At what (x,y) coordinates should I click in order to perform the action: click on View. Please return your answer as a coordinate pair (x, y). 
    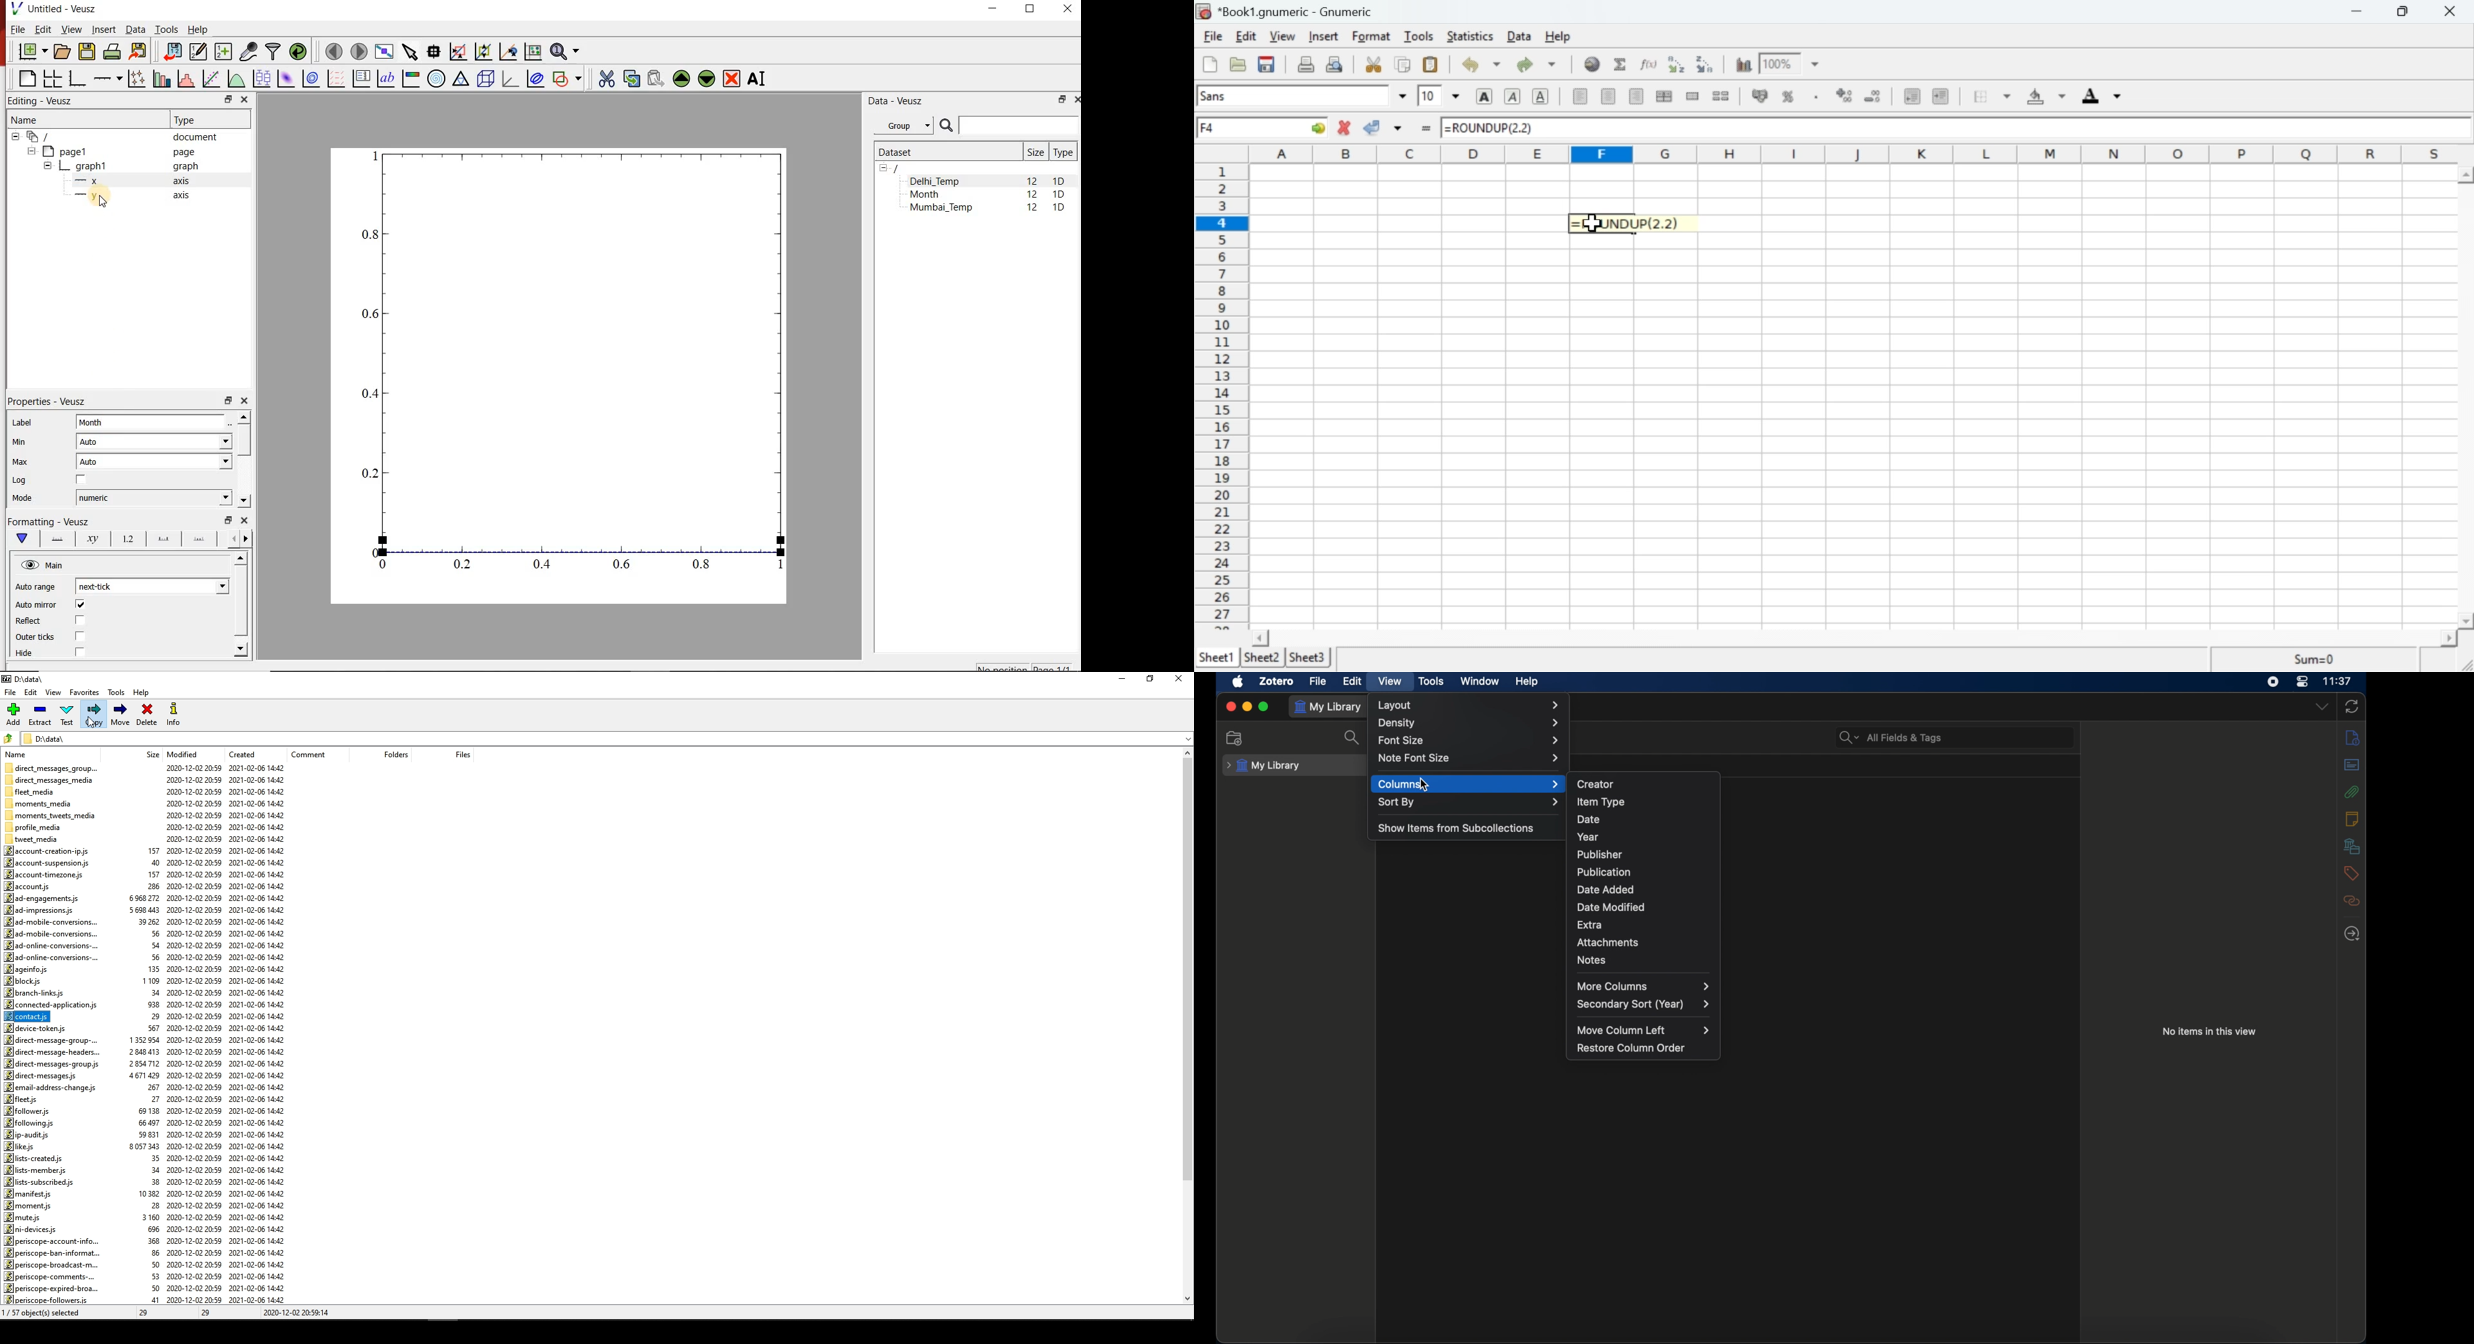
    Looking at the image, I should click on (1282, 36).